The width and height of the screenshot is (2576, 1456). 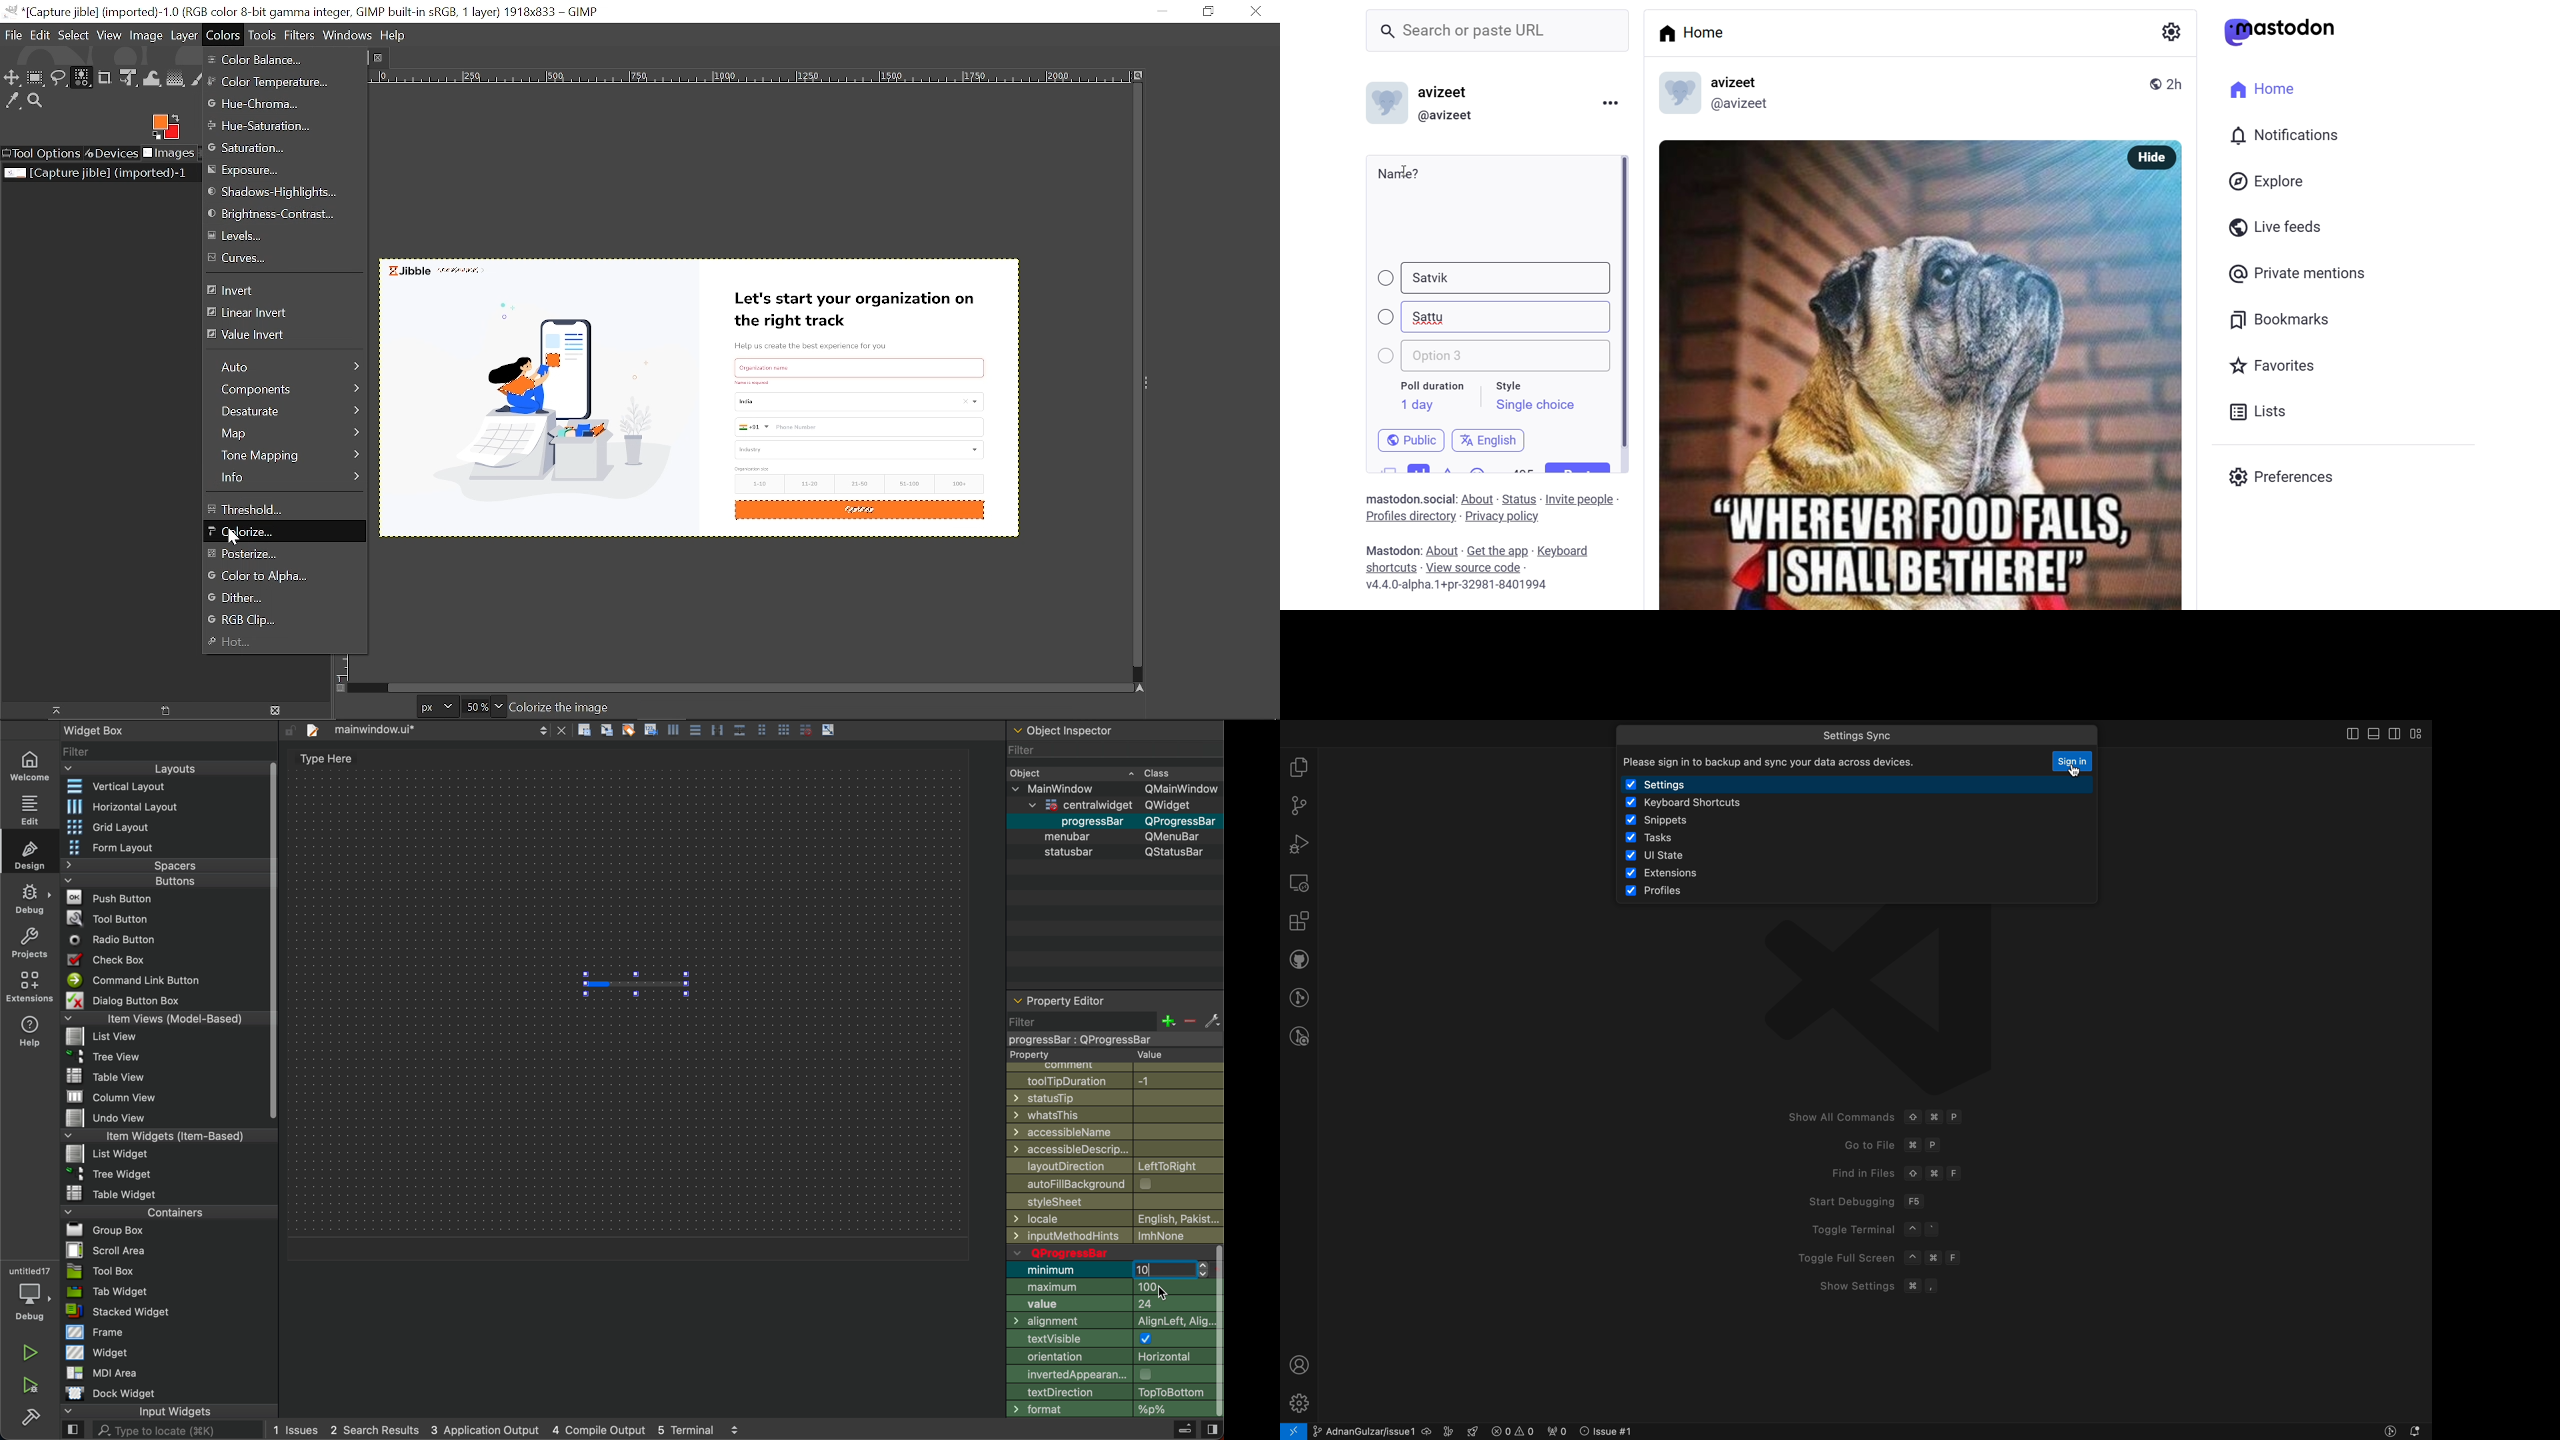 I want to click on Color picker tool, so click(x=13, y=102).